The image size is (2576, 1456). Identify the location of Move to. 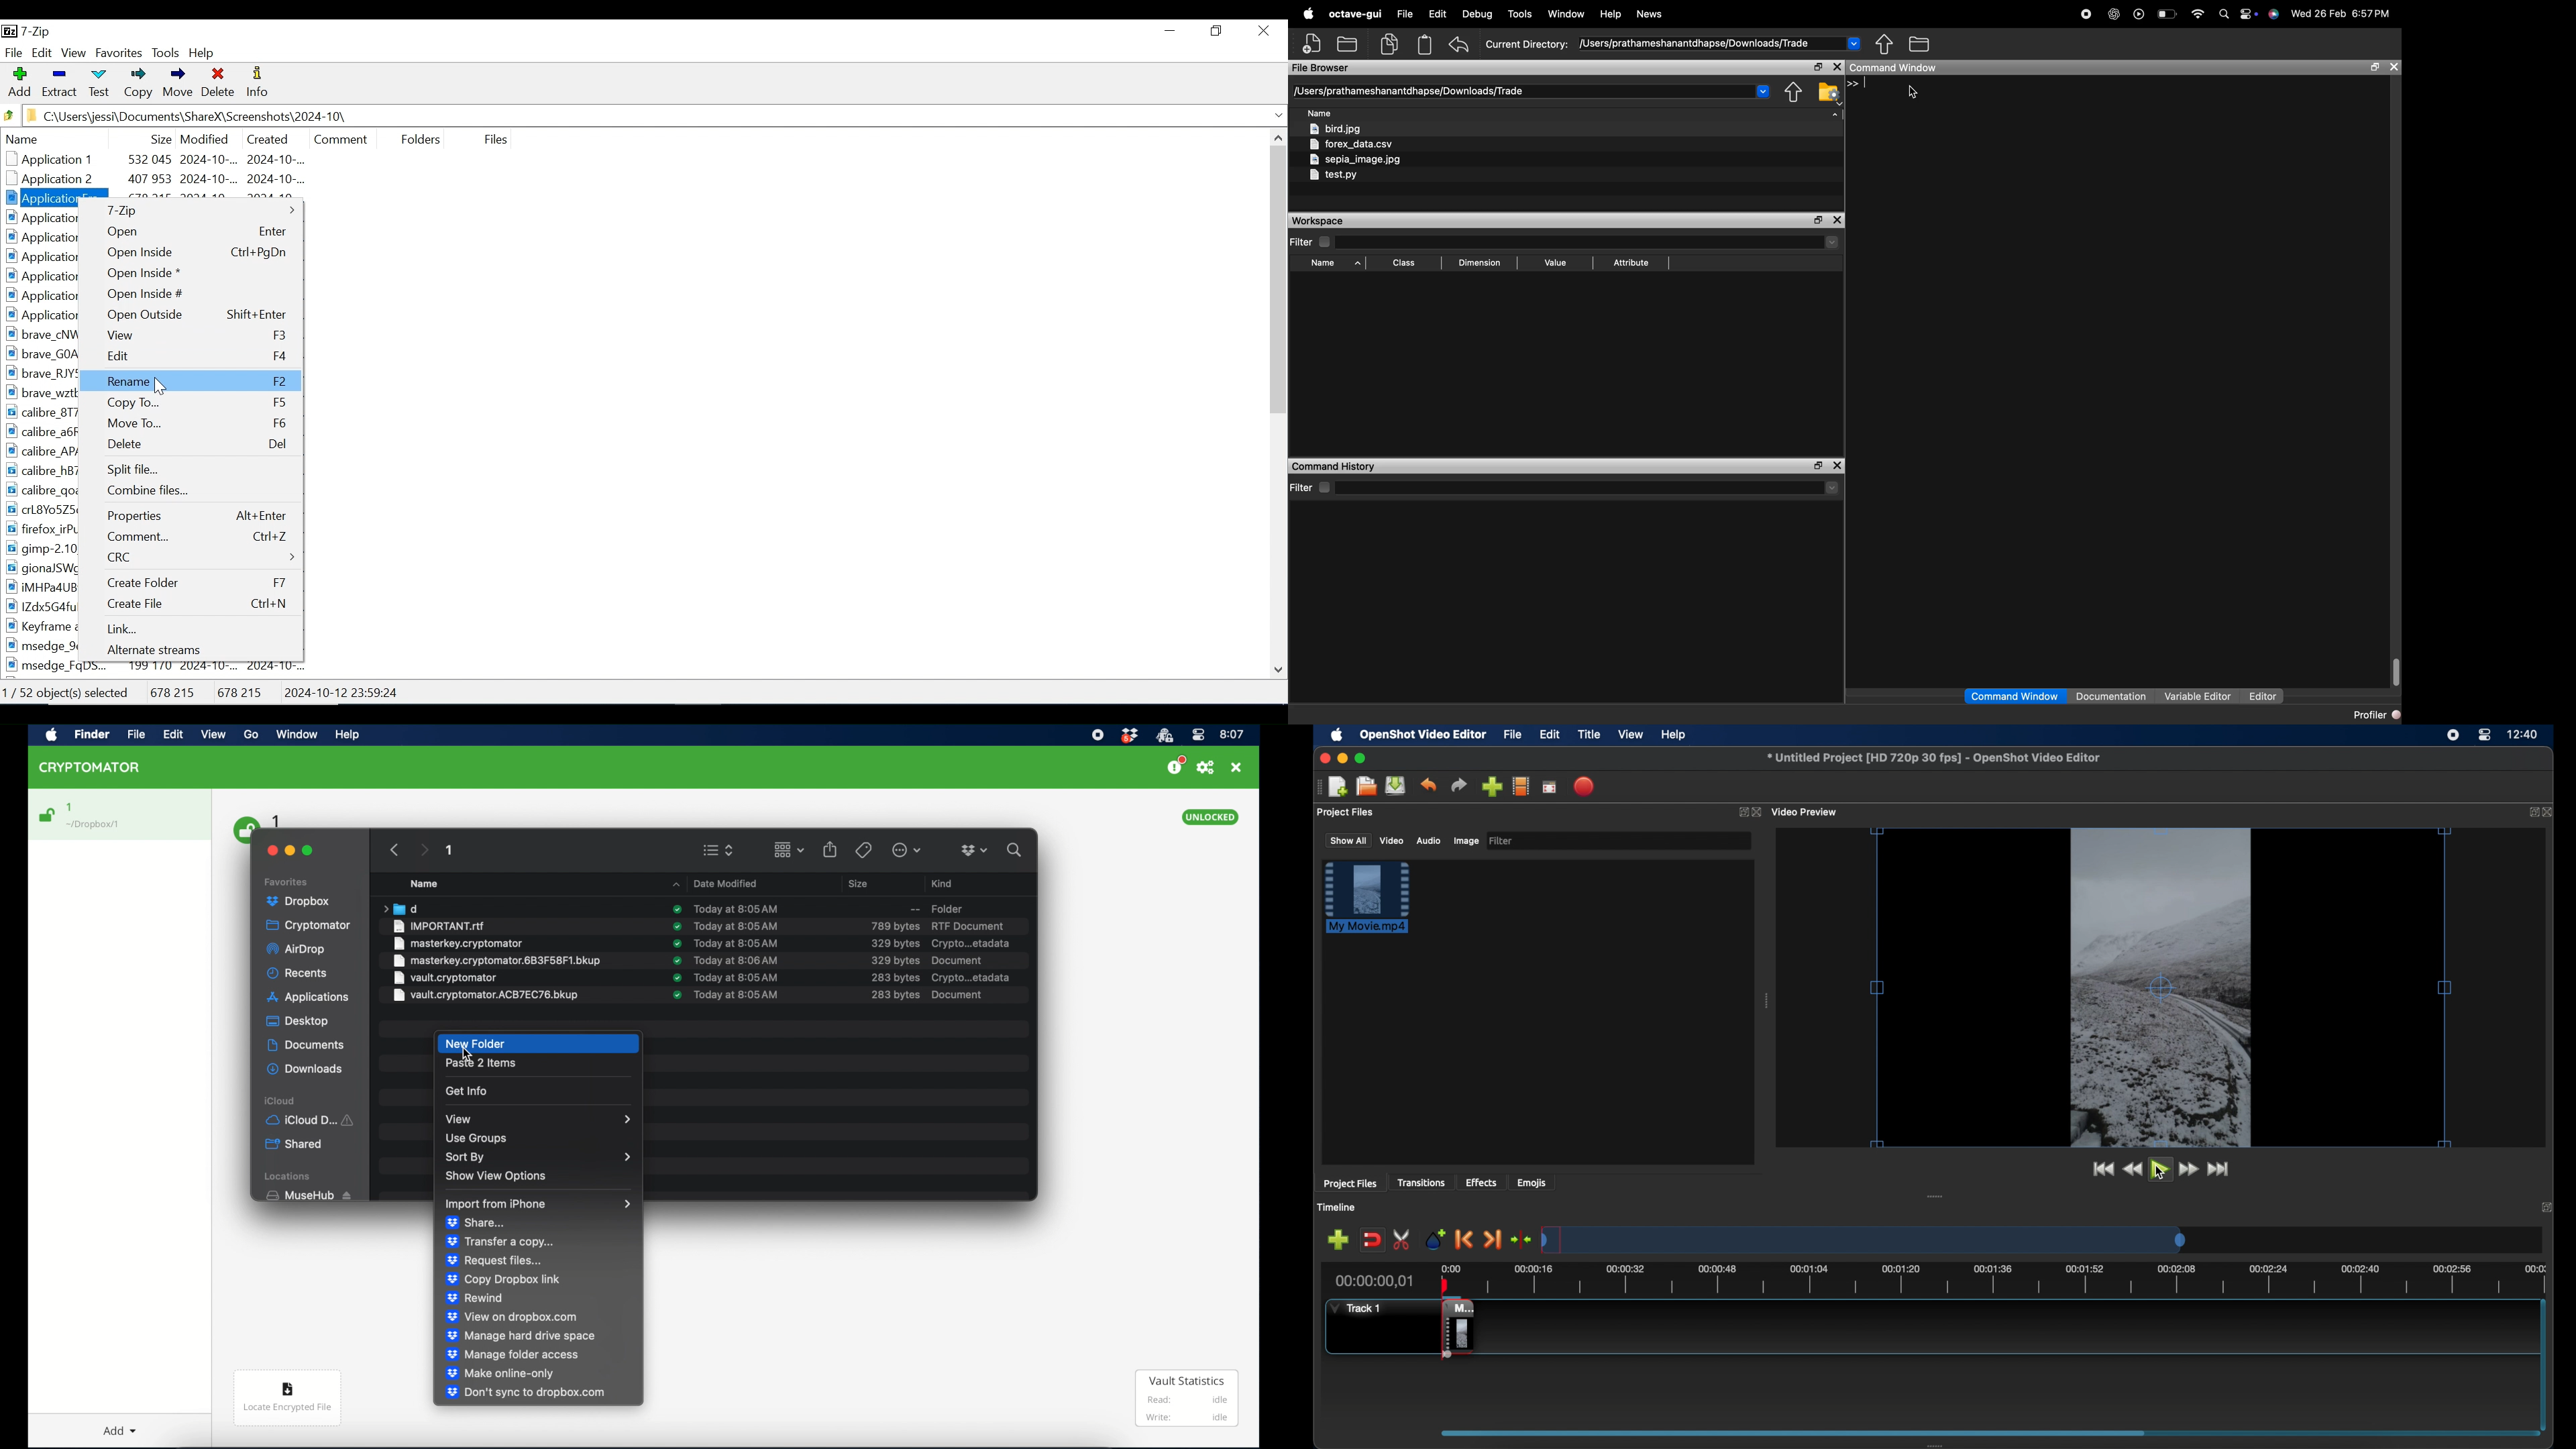
(191, 422).